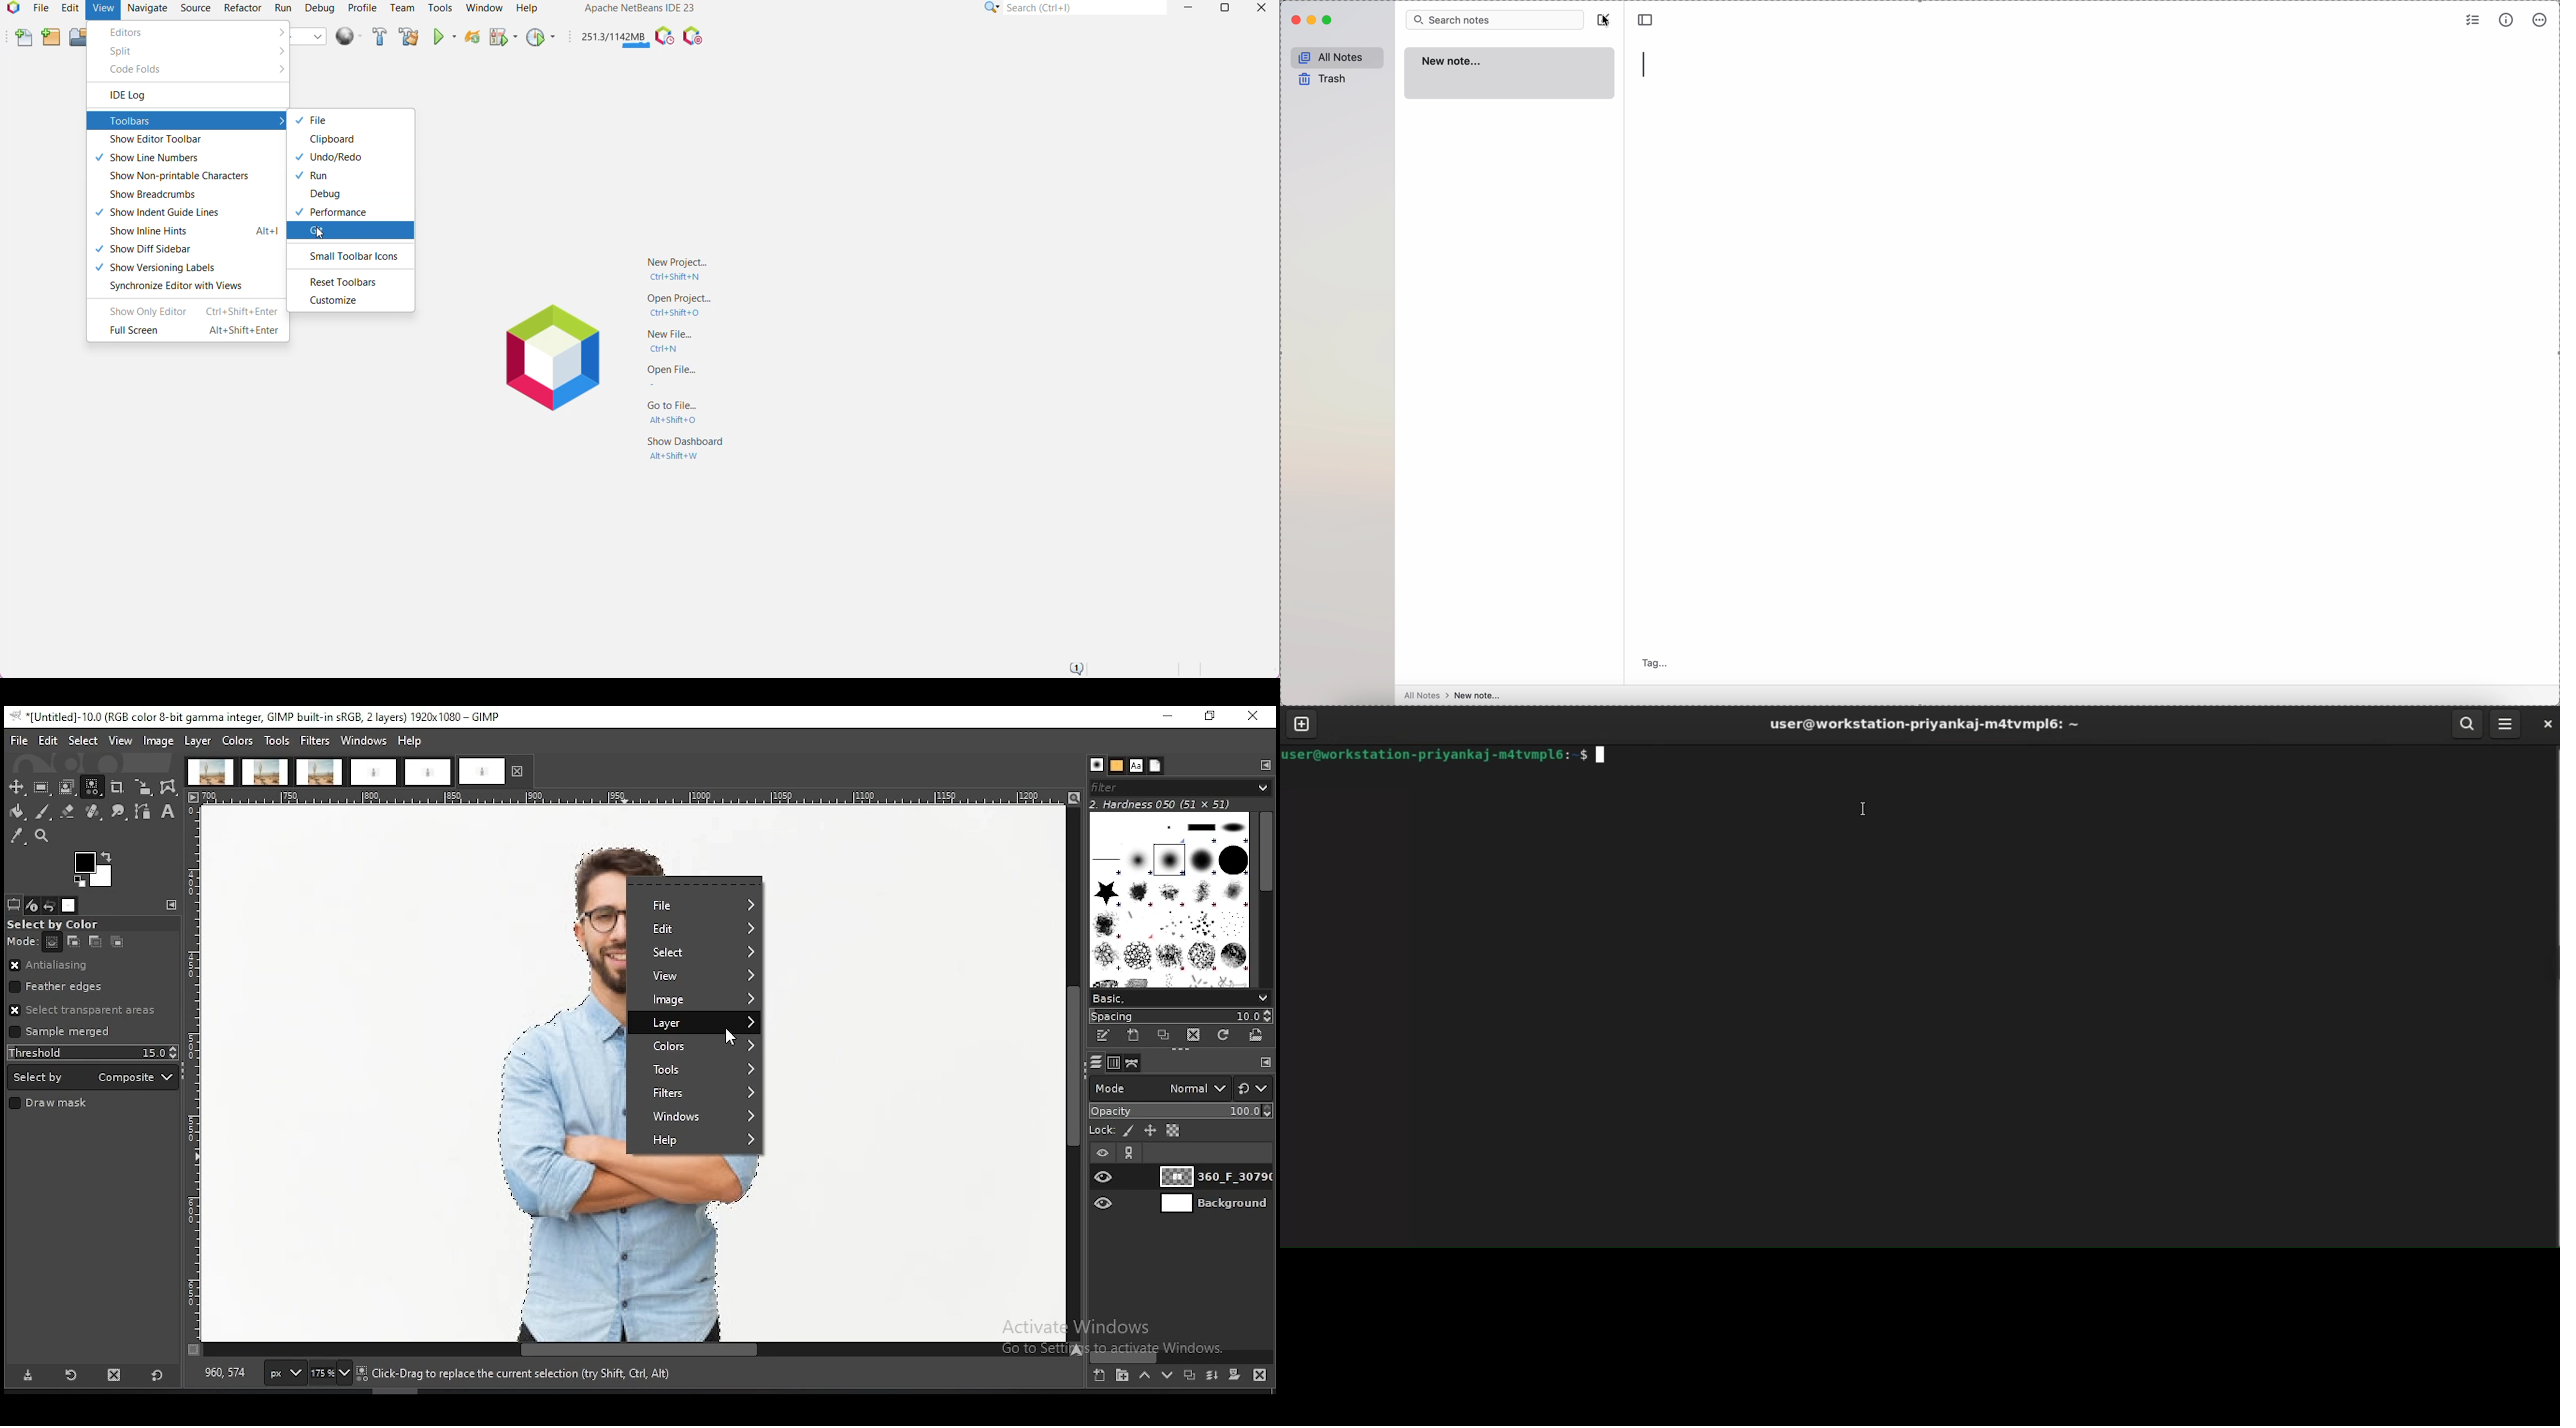  What do you see at coordinates (320, 772) in the screenshot?
I see `project tab` at bounding box center [320, 772].